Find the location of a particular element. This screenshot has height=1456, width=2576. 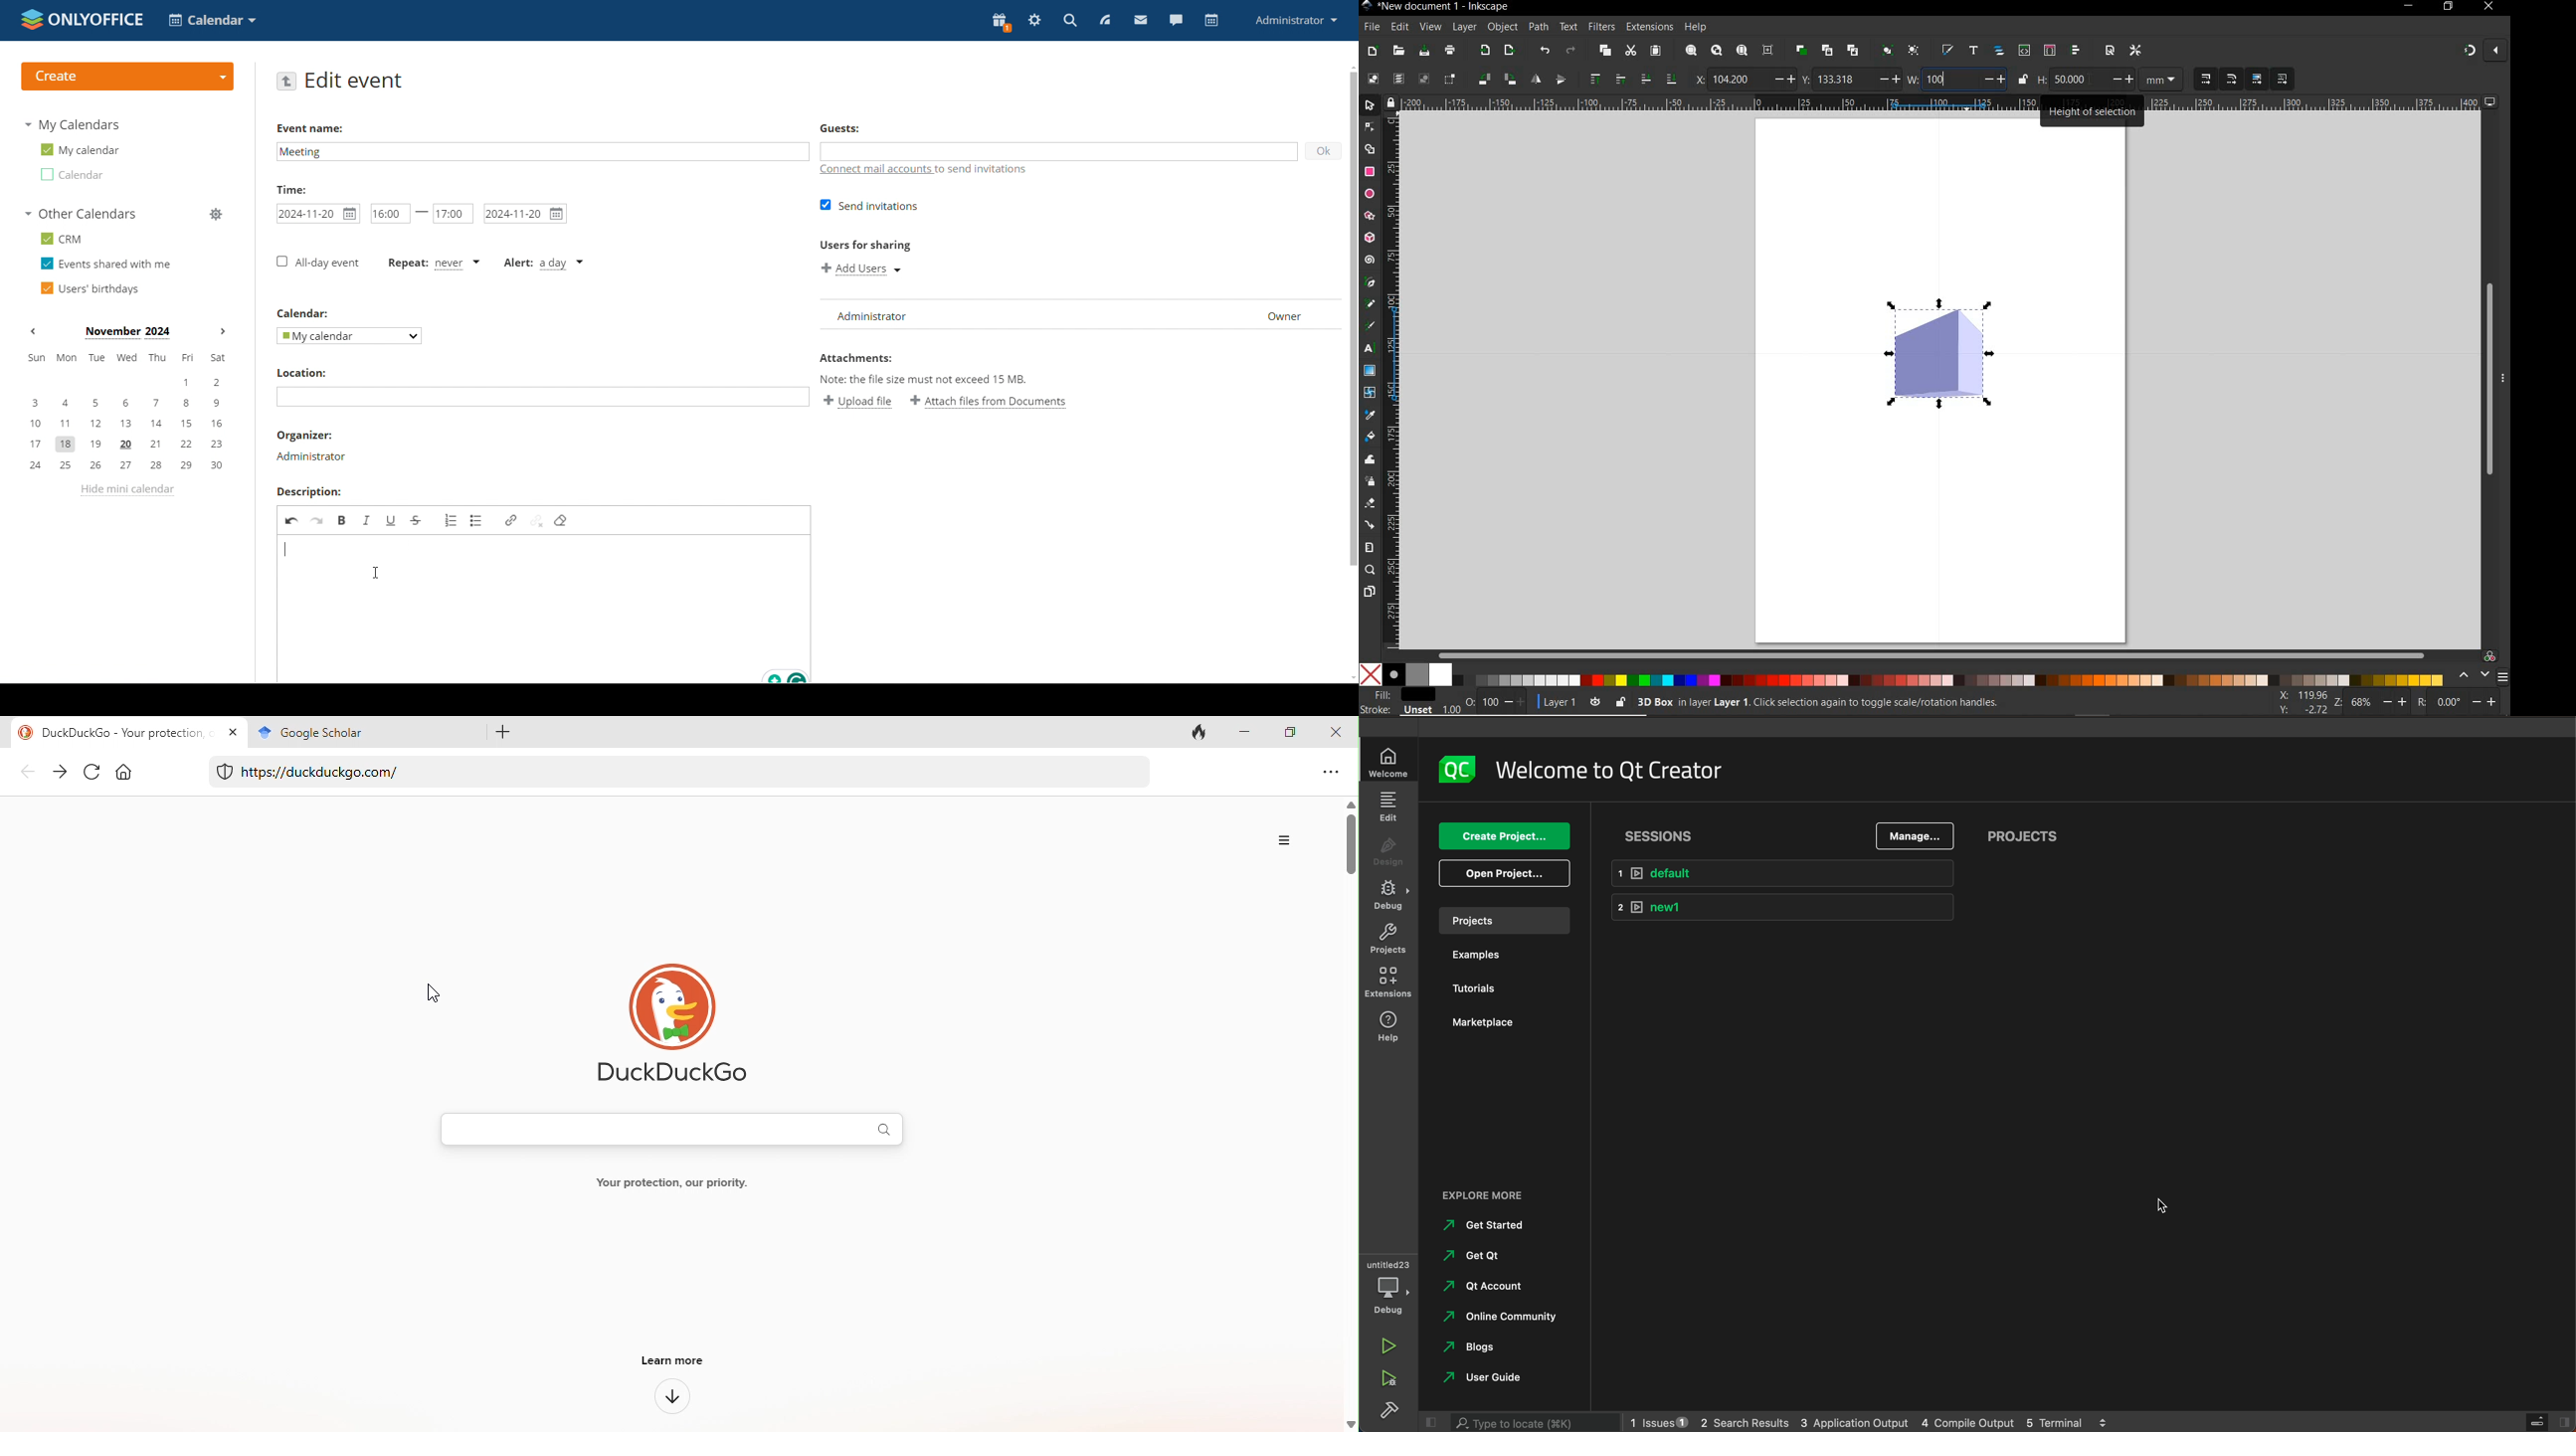

other calendars is located at coordinates (80, 214).